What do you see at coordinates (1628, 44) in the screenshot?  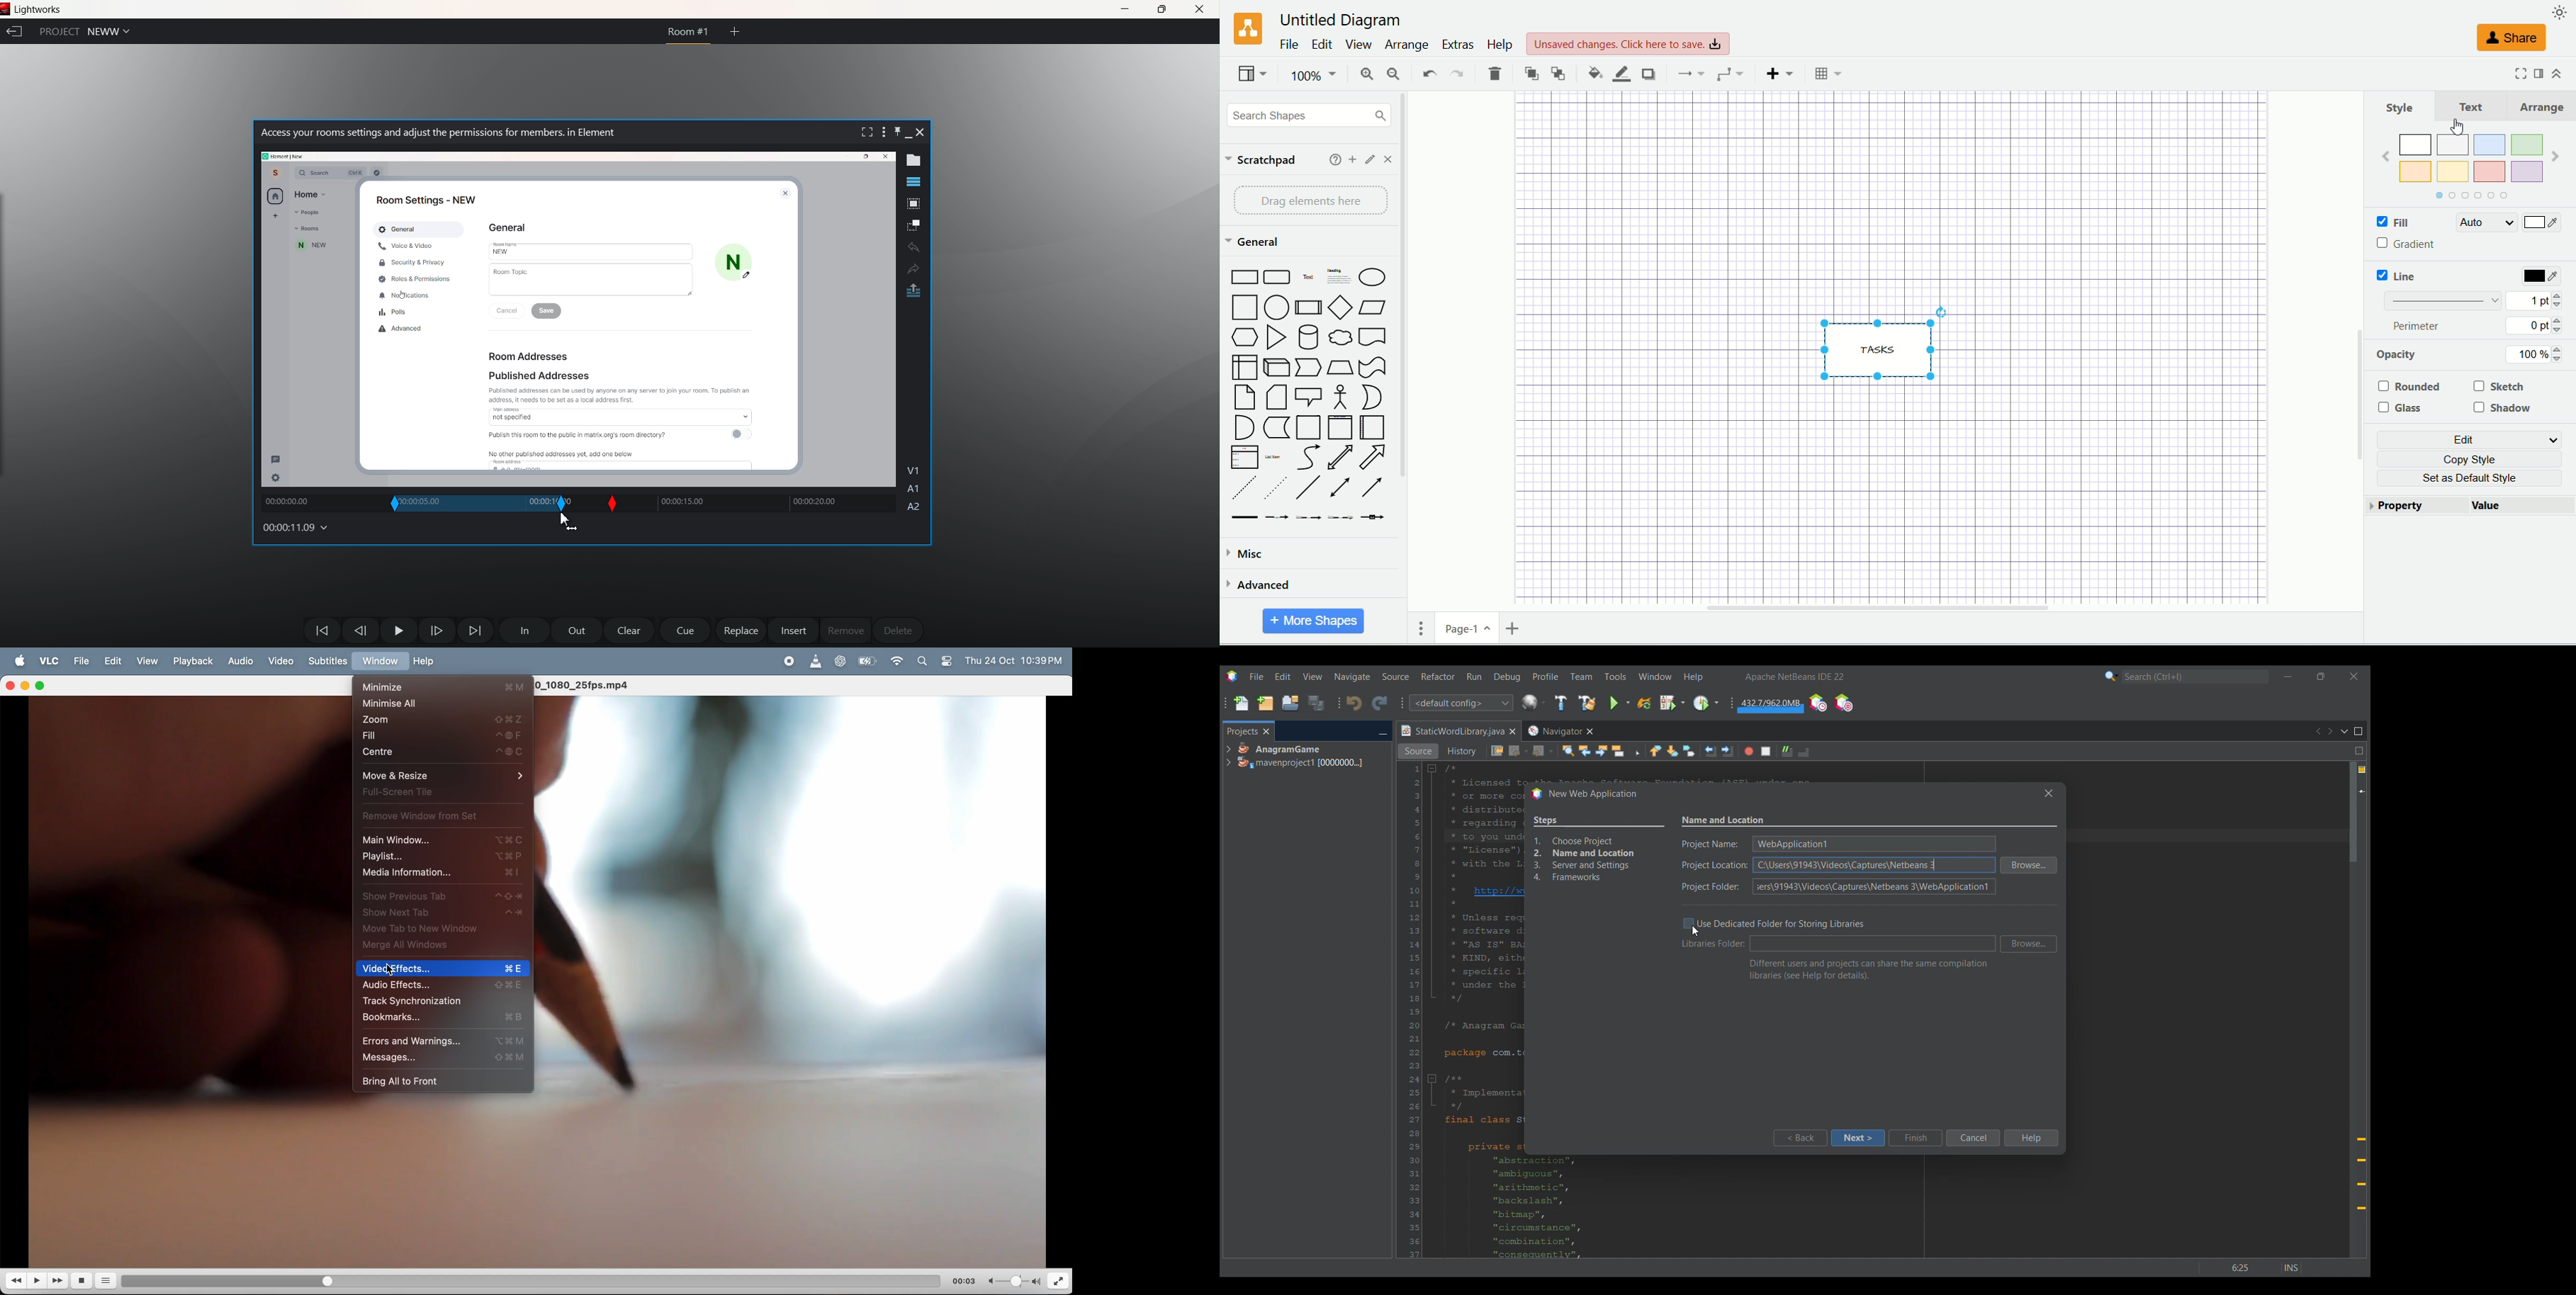 I see `click here to save` at bounding box center [1628, 44].